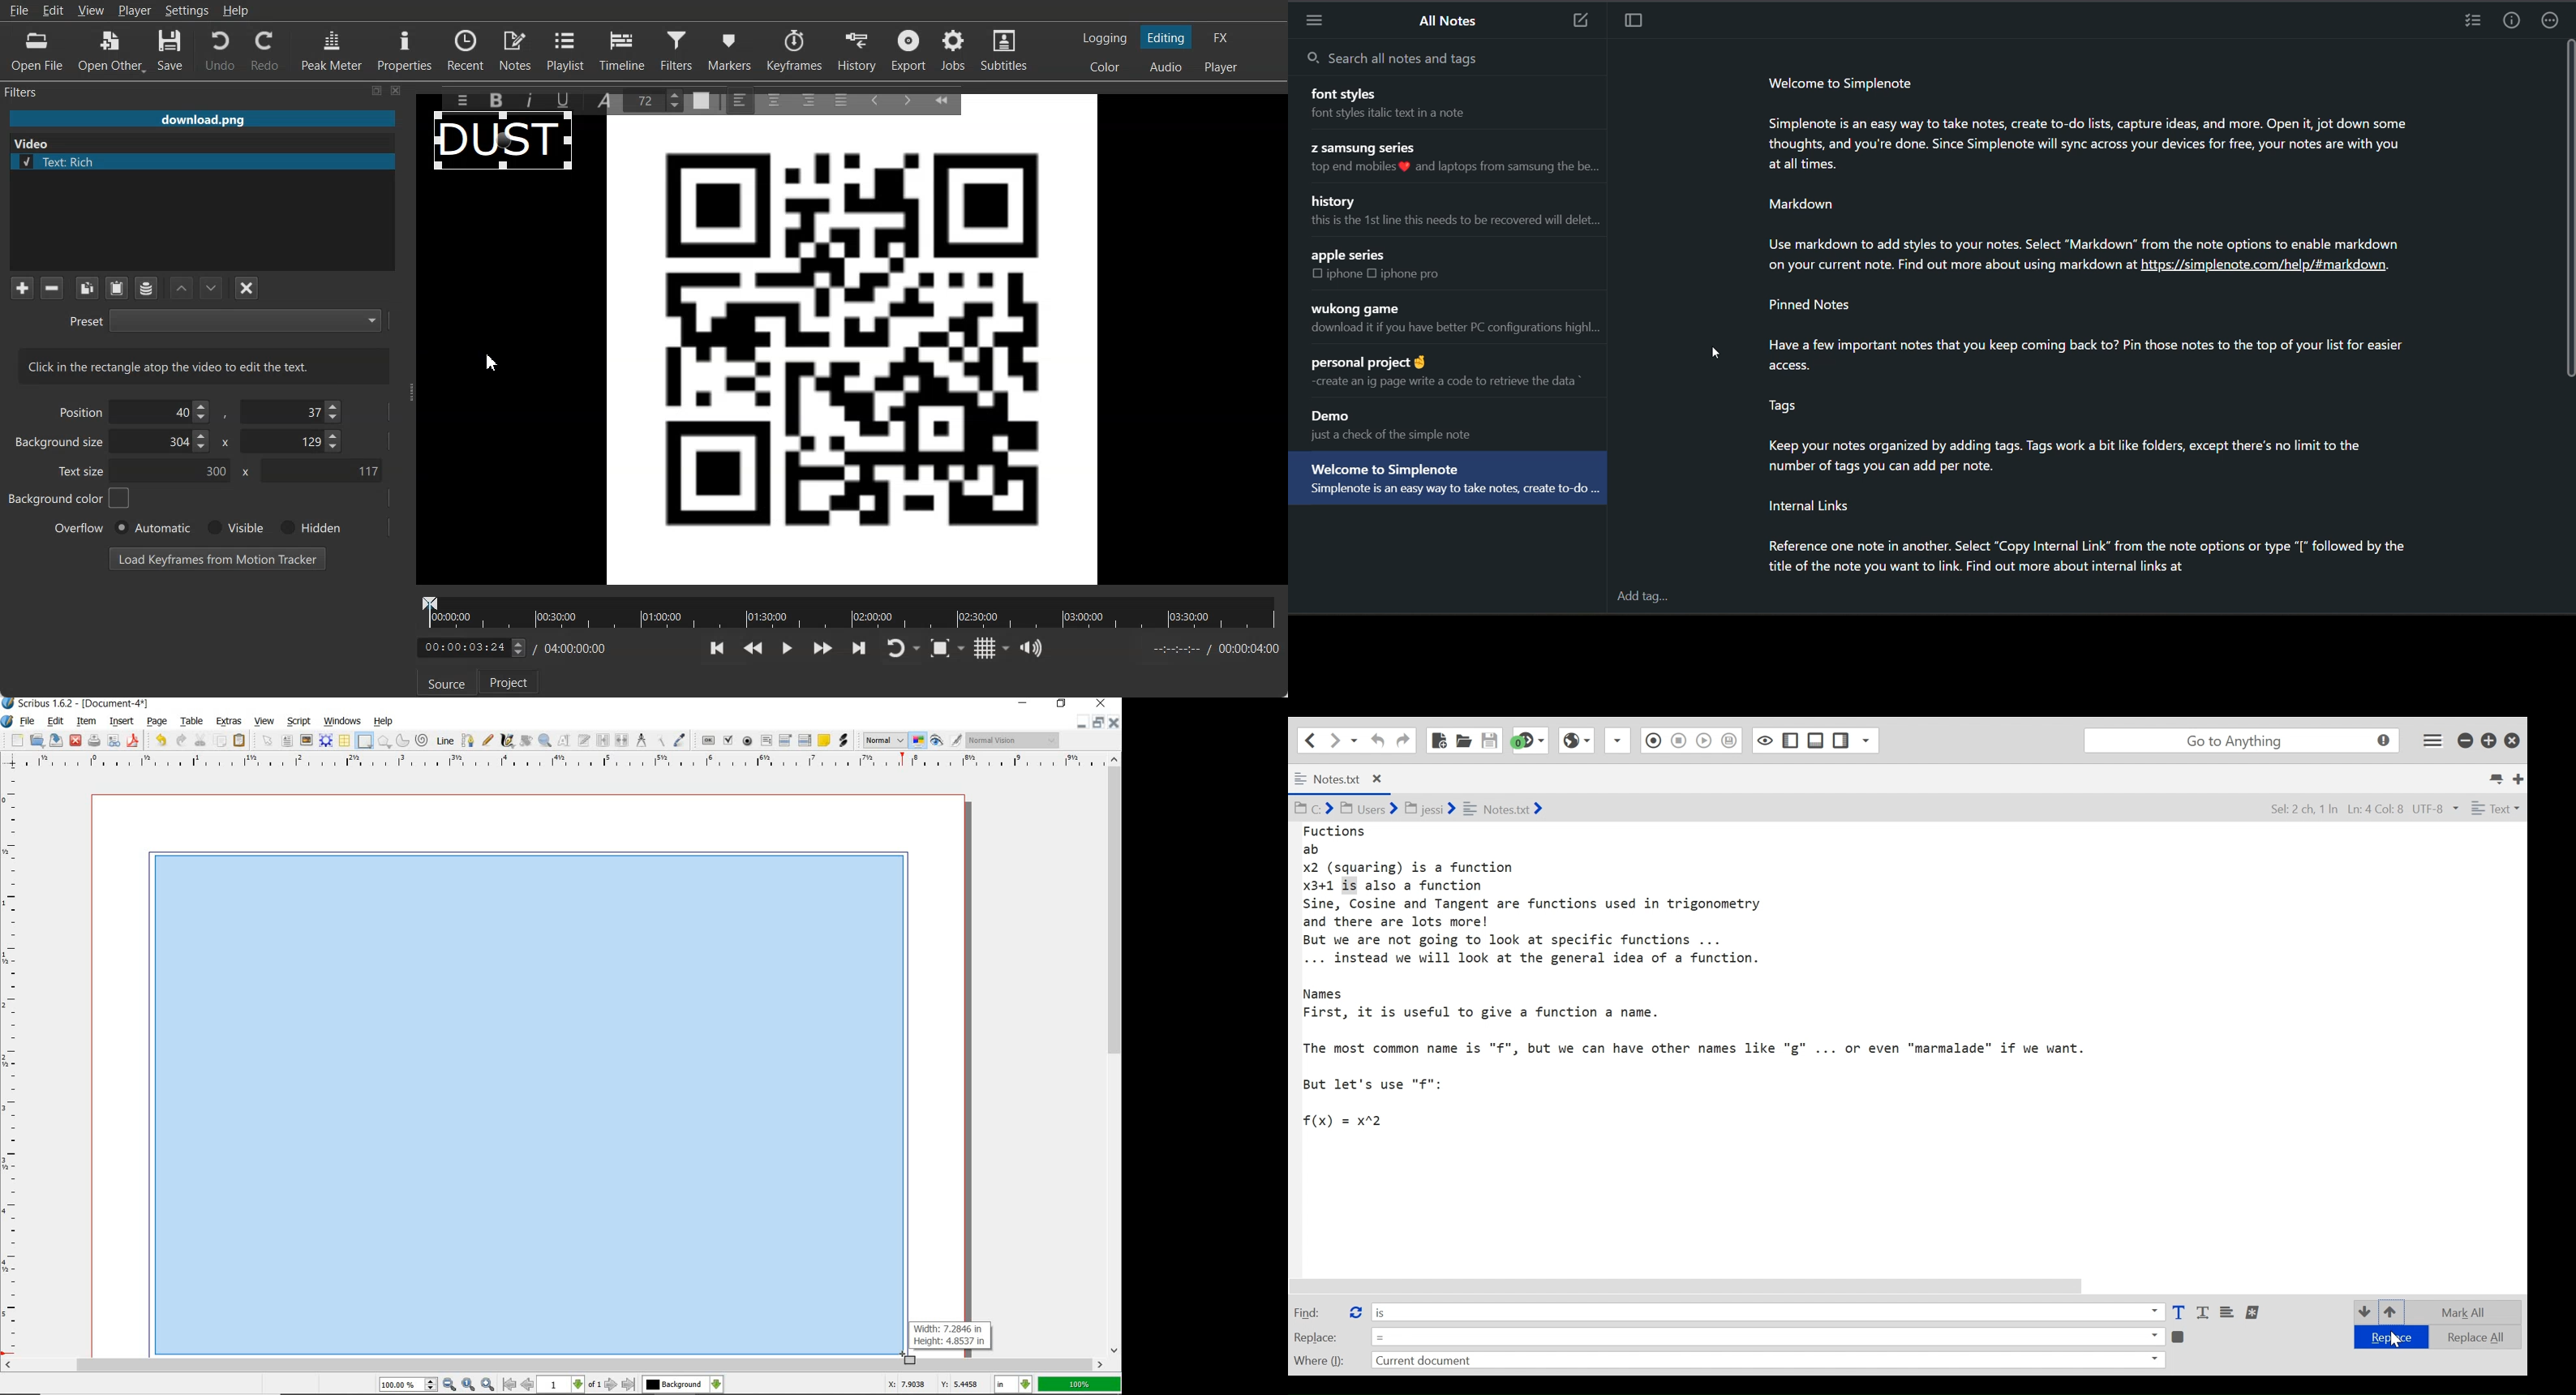  I want to click on copy item properties, so click(661, 740).